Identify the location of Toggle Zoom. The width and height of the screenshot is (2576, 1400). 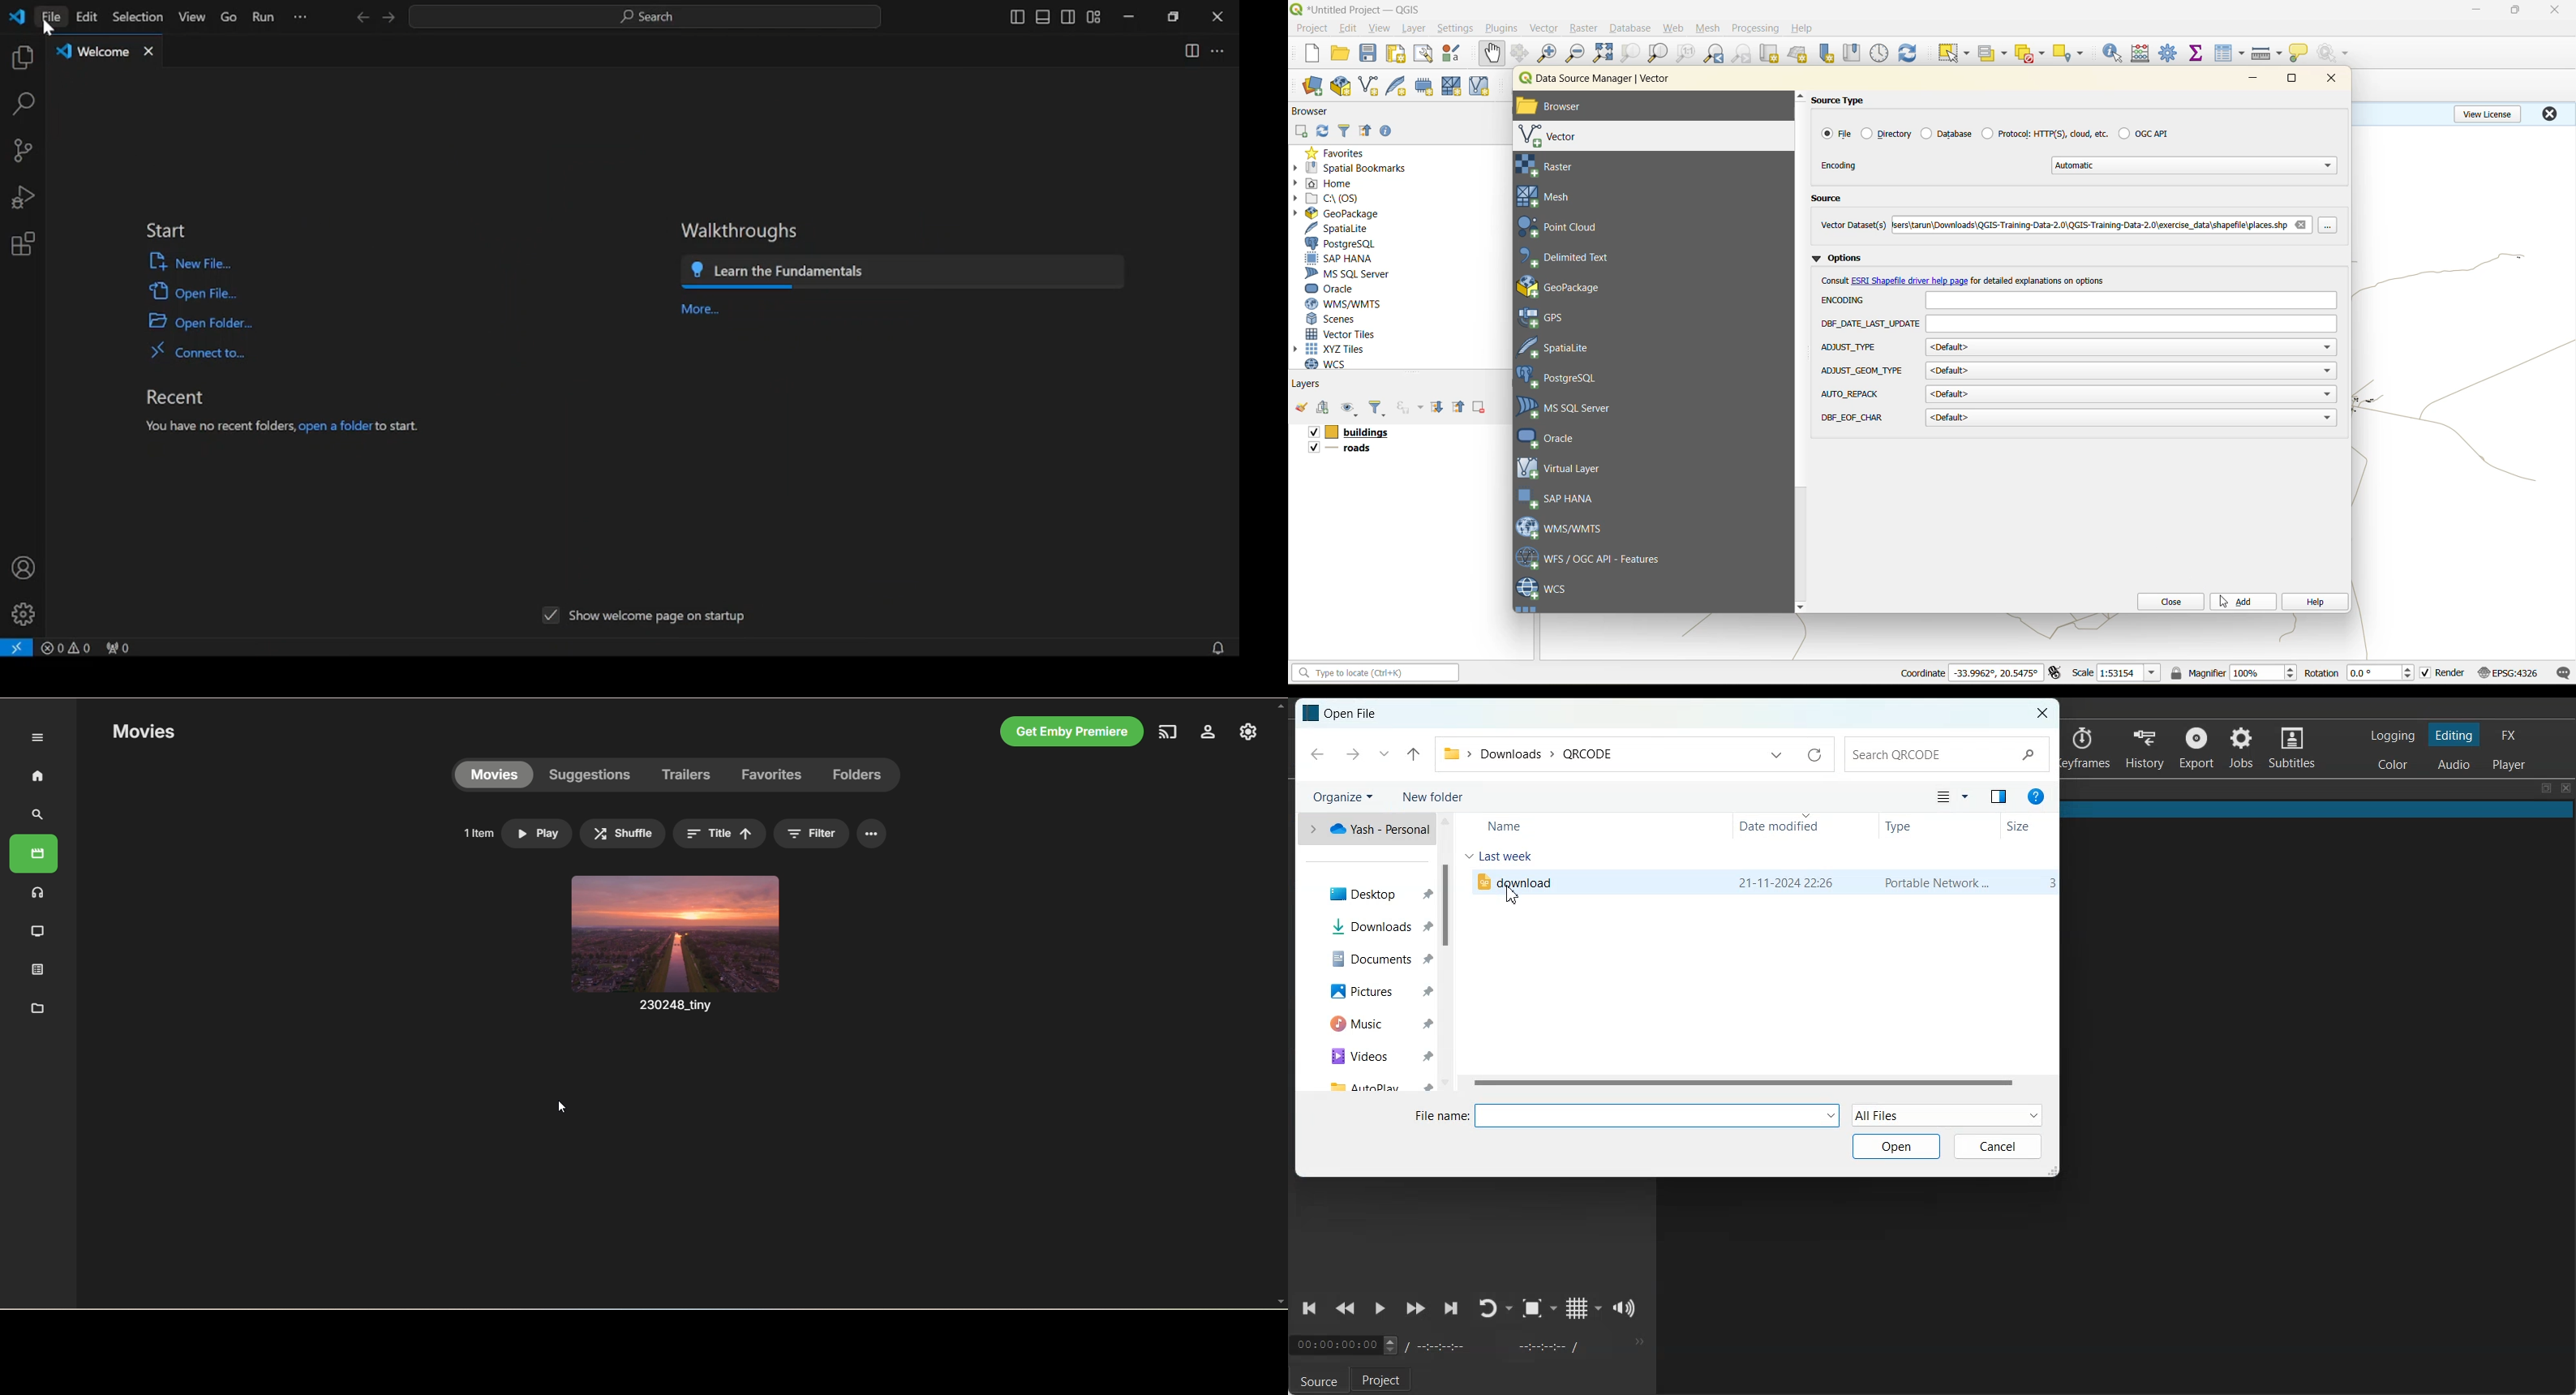
(1532, 1308).